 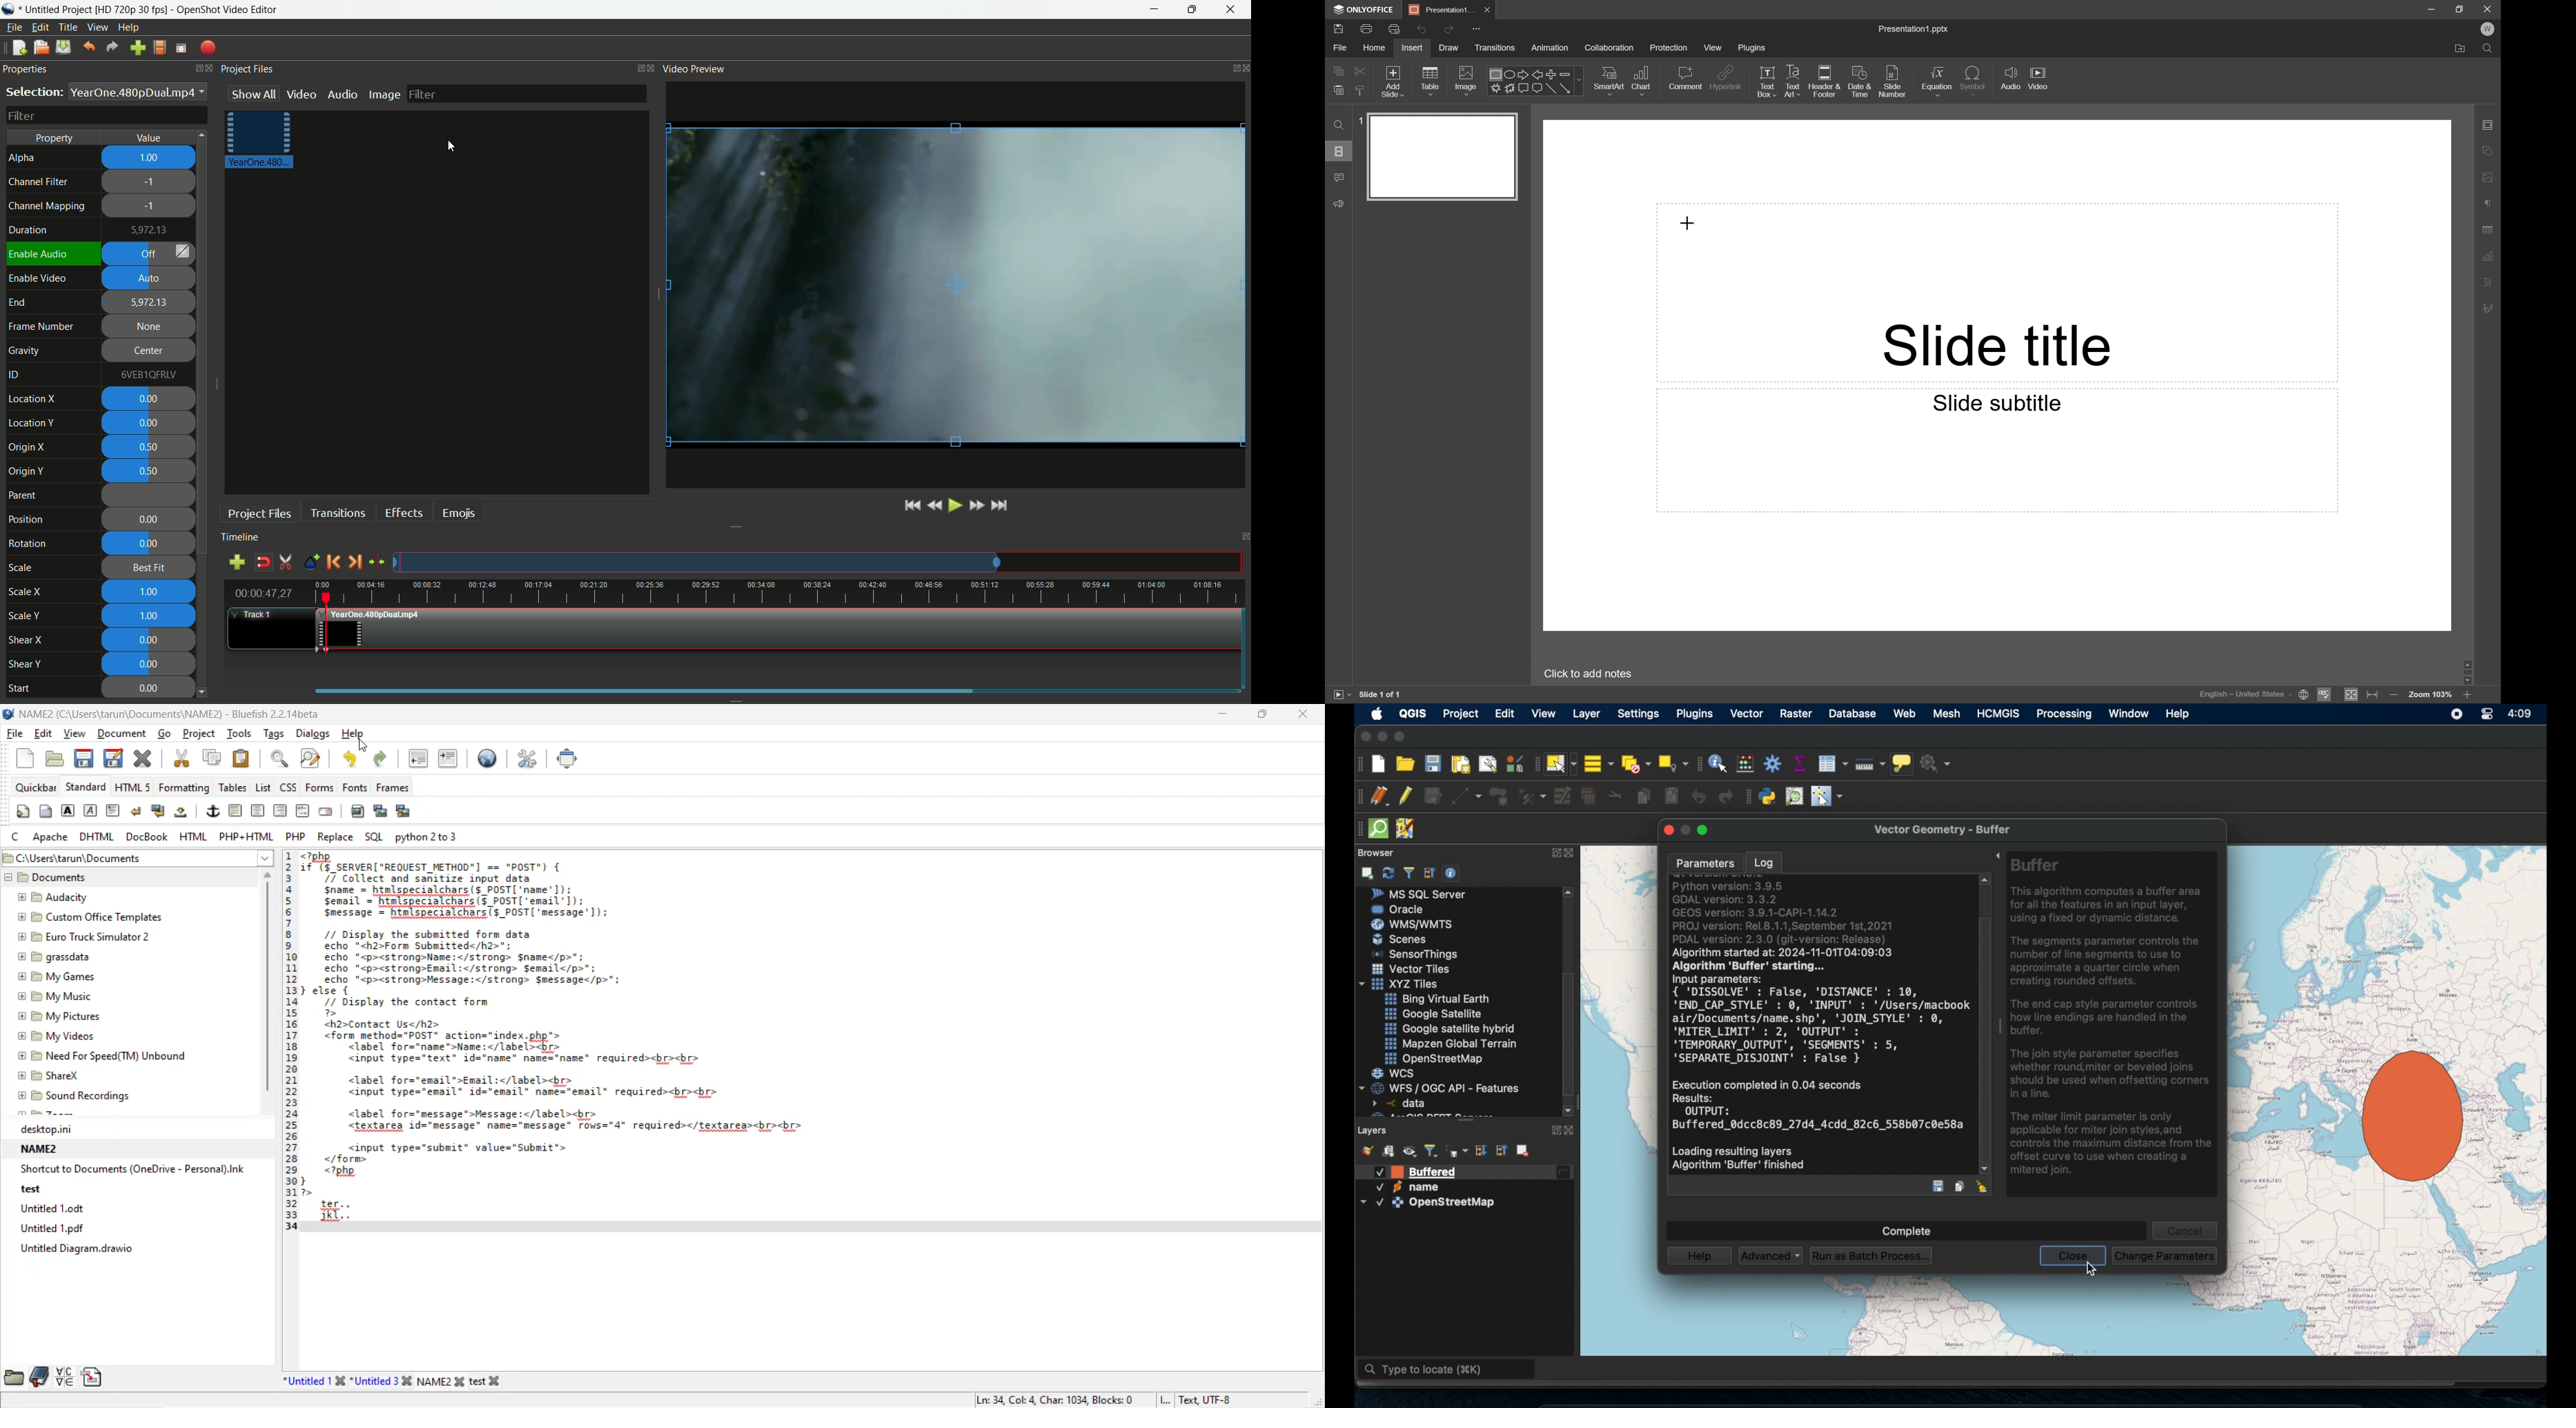 What do you see at coordinates (1232, 10) in the screenshot?
I see `close app` at bounding box center [1232, 10].